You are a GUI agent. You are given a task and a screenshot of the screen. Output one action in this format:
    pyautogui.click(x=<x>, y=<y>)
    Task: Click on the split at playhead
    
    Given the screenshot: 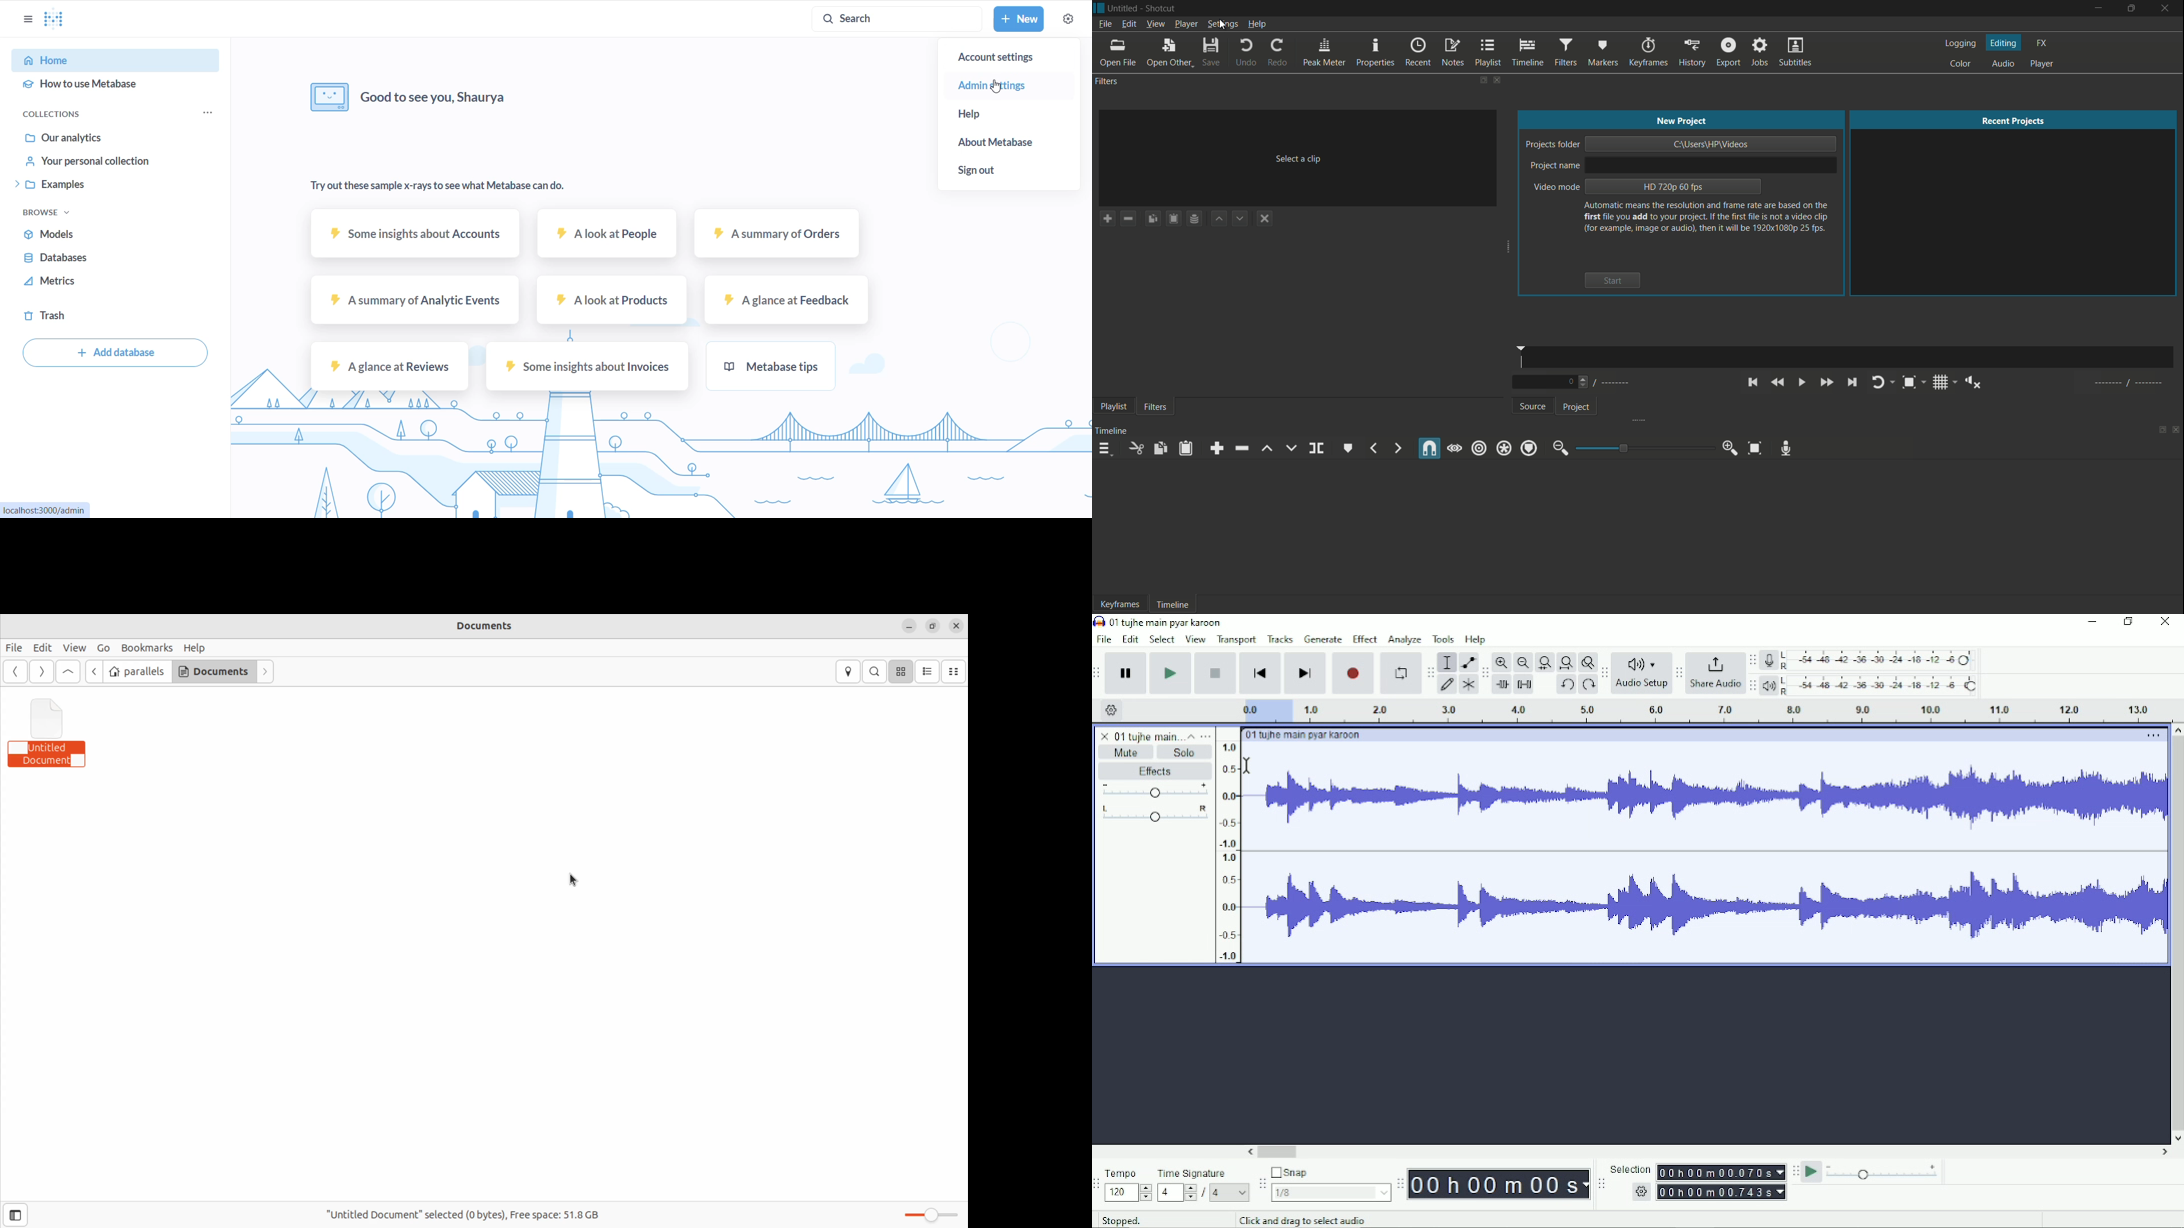 What is the action you would take?
    pyautogui.click(x=1318, y=449)
    